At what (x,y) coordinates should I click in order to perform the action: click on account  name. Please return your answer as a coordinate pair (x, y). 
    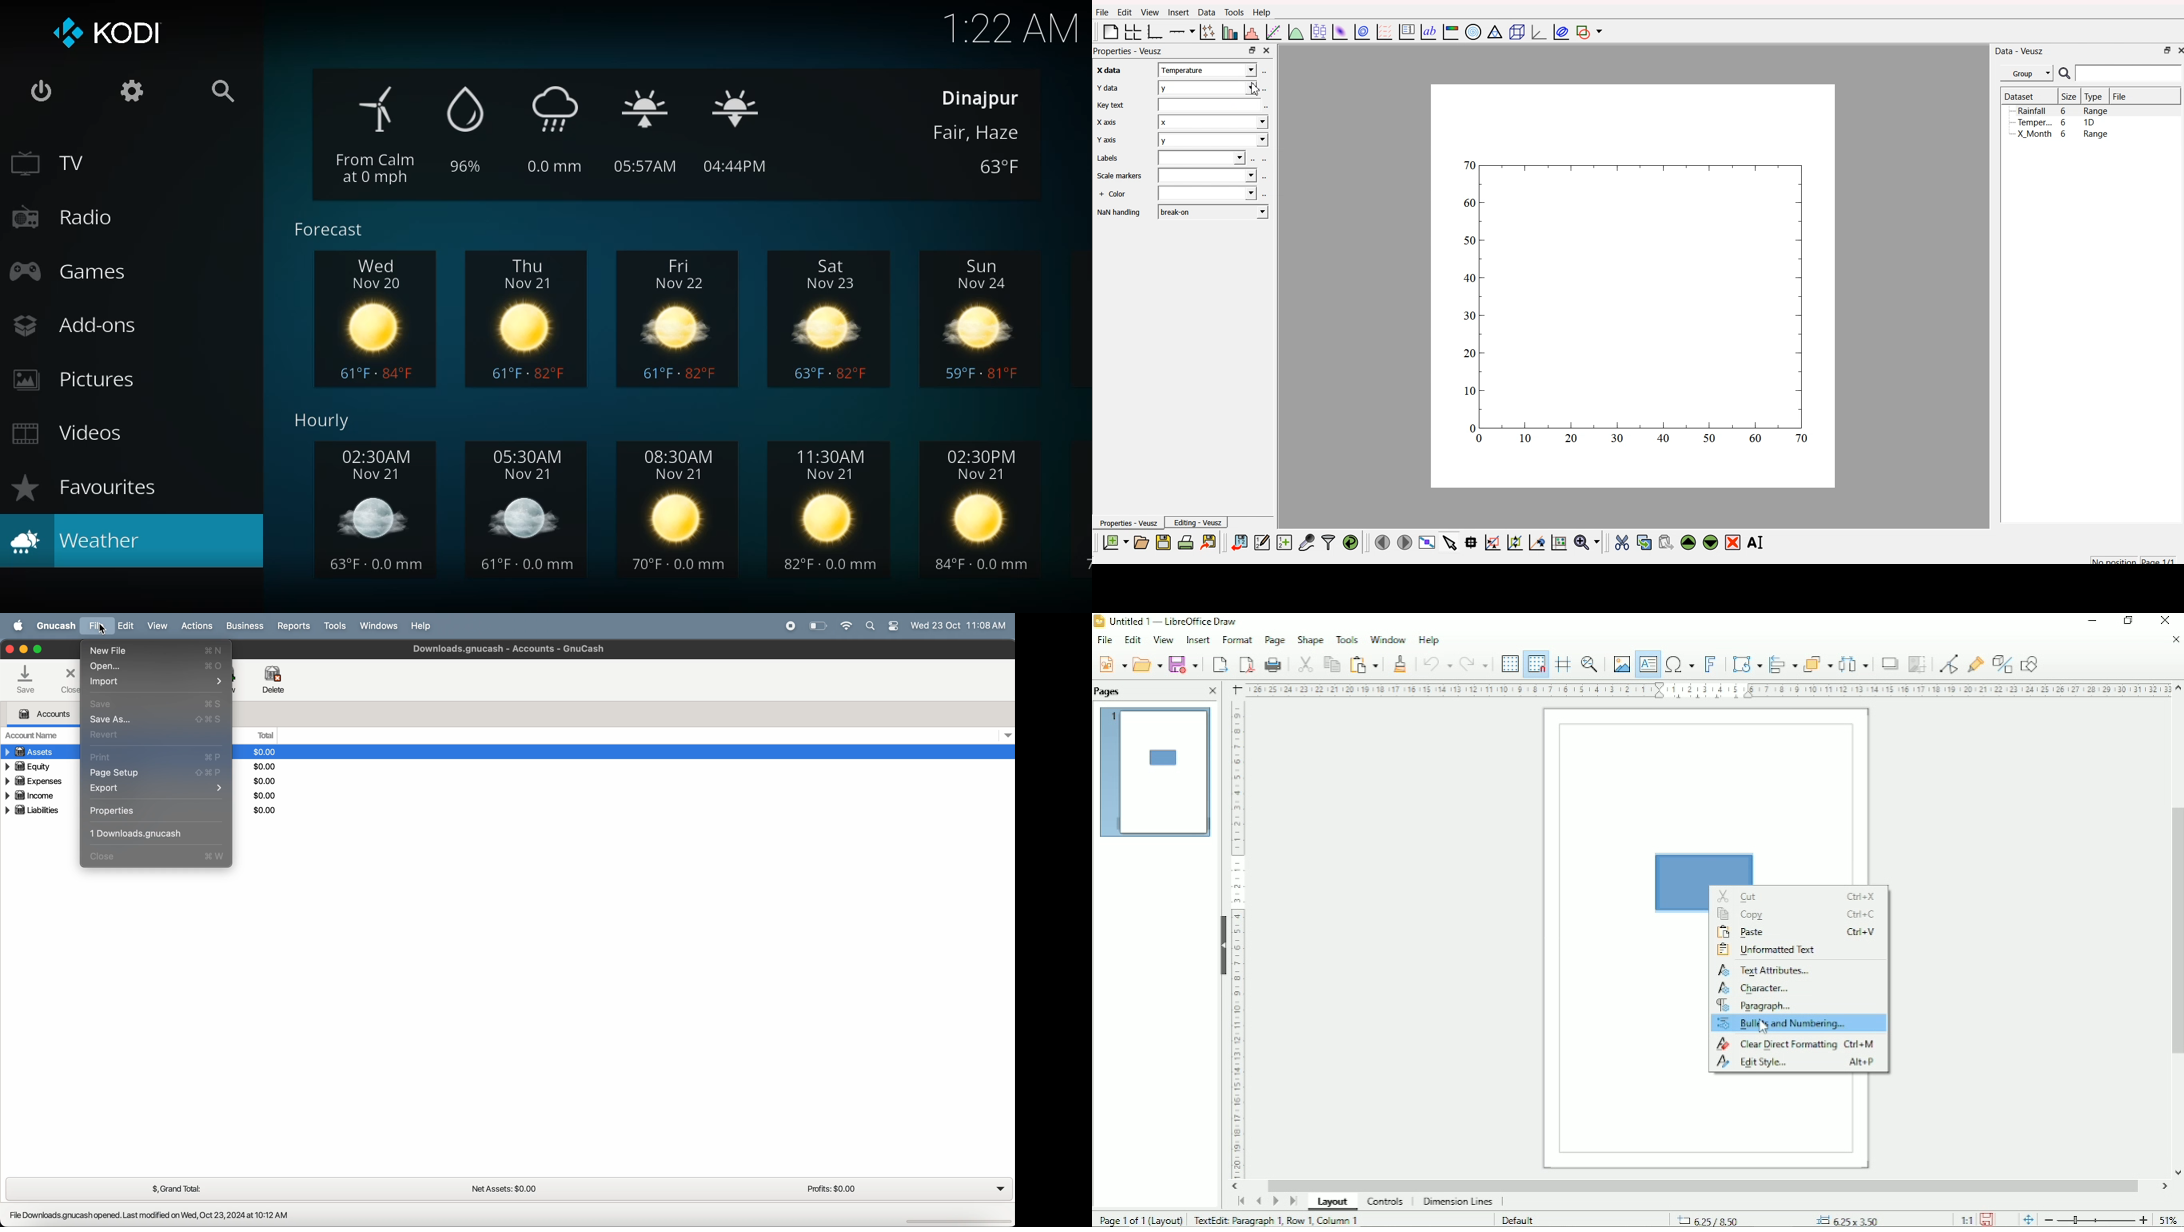
    Looking at the image, I should click on (38, 734).